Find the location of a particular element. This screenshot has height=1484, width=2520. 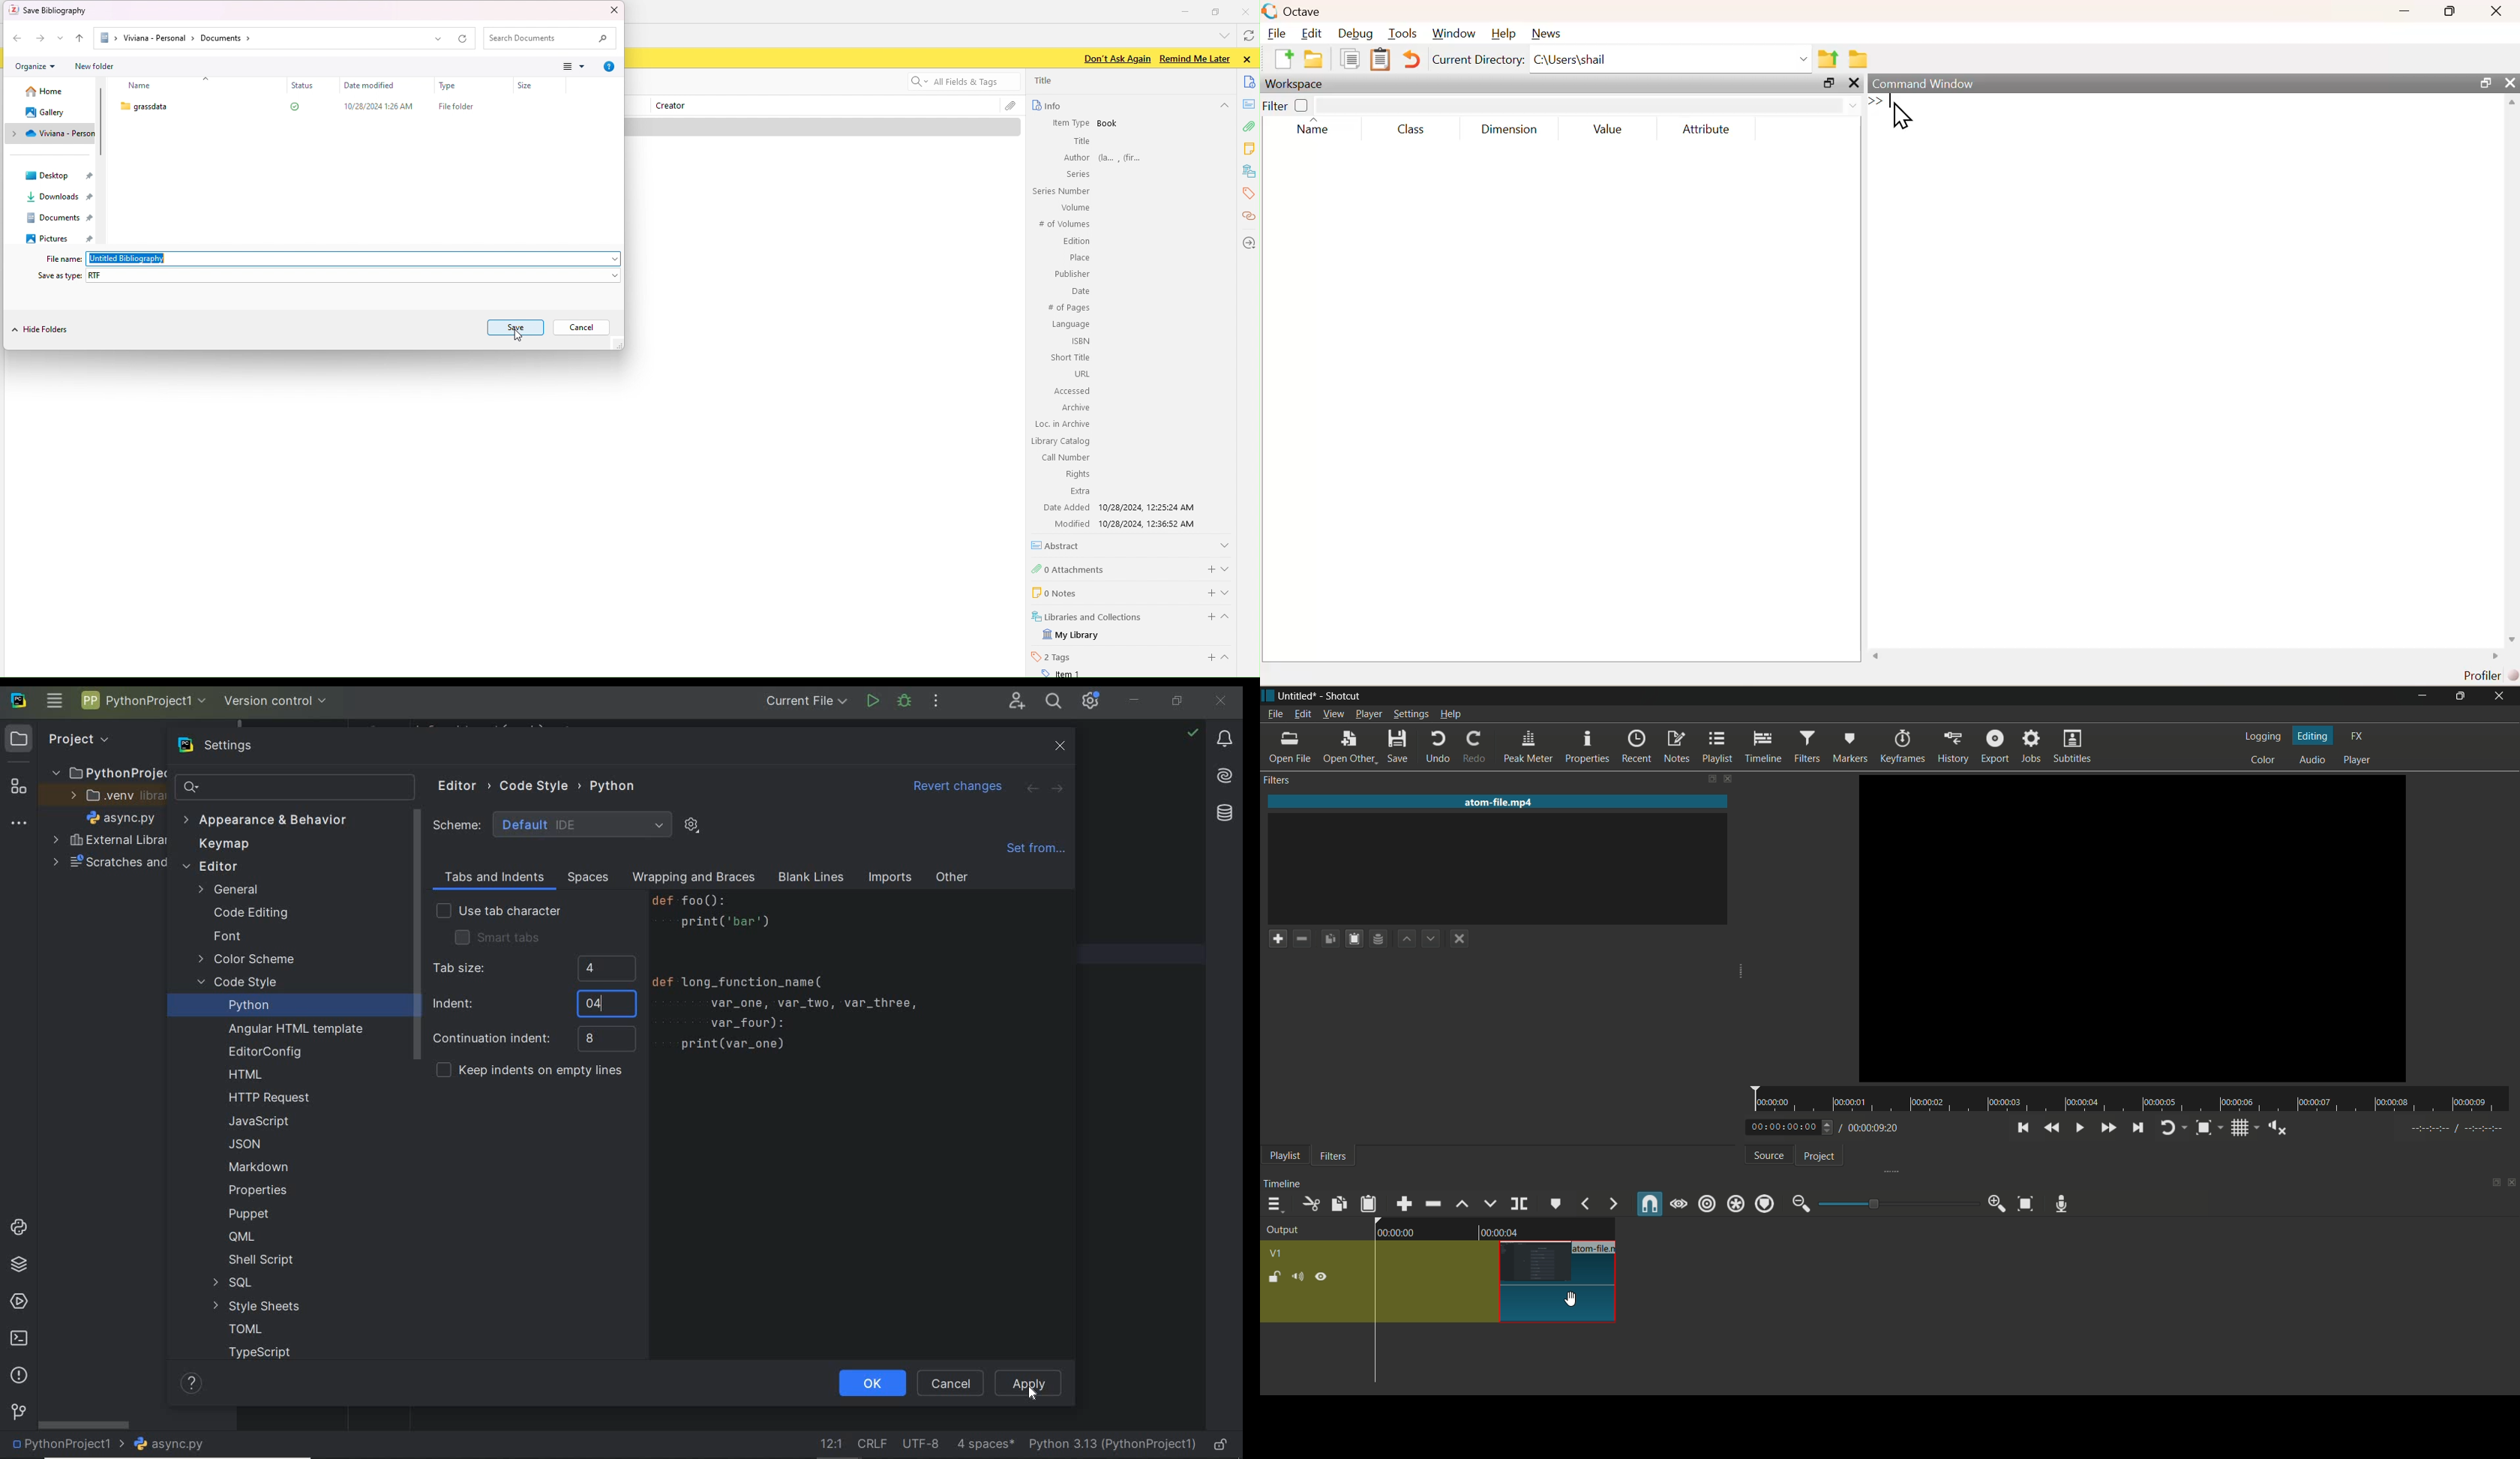

close filter pane is located at coordinates (1730, 778).